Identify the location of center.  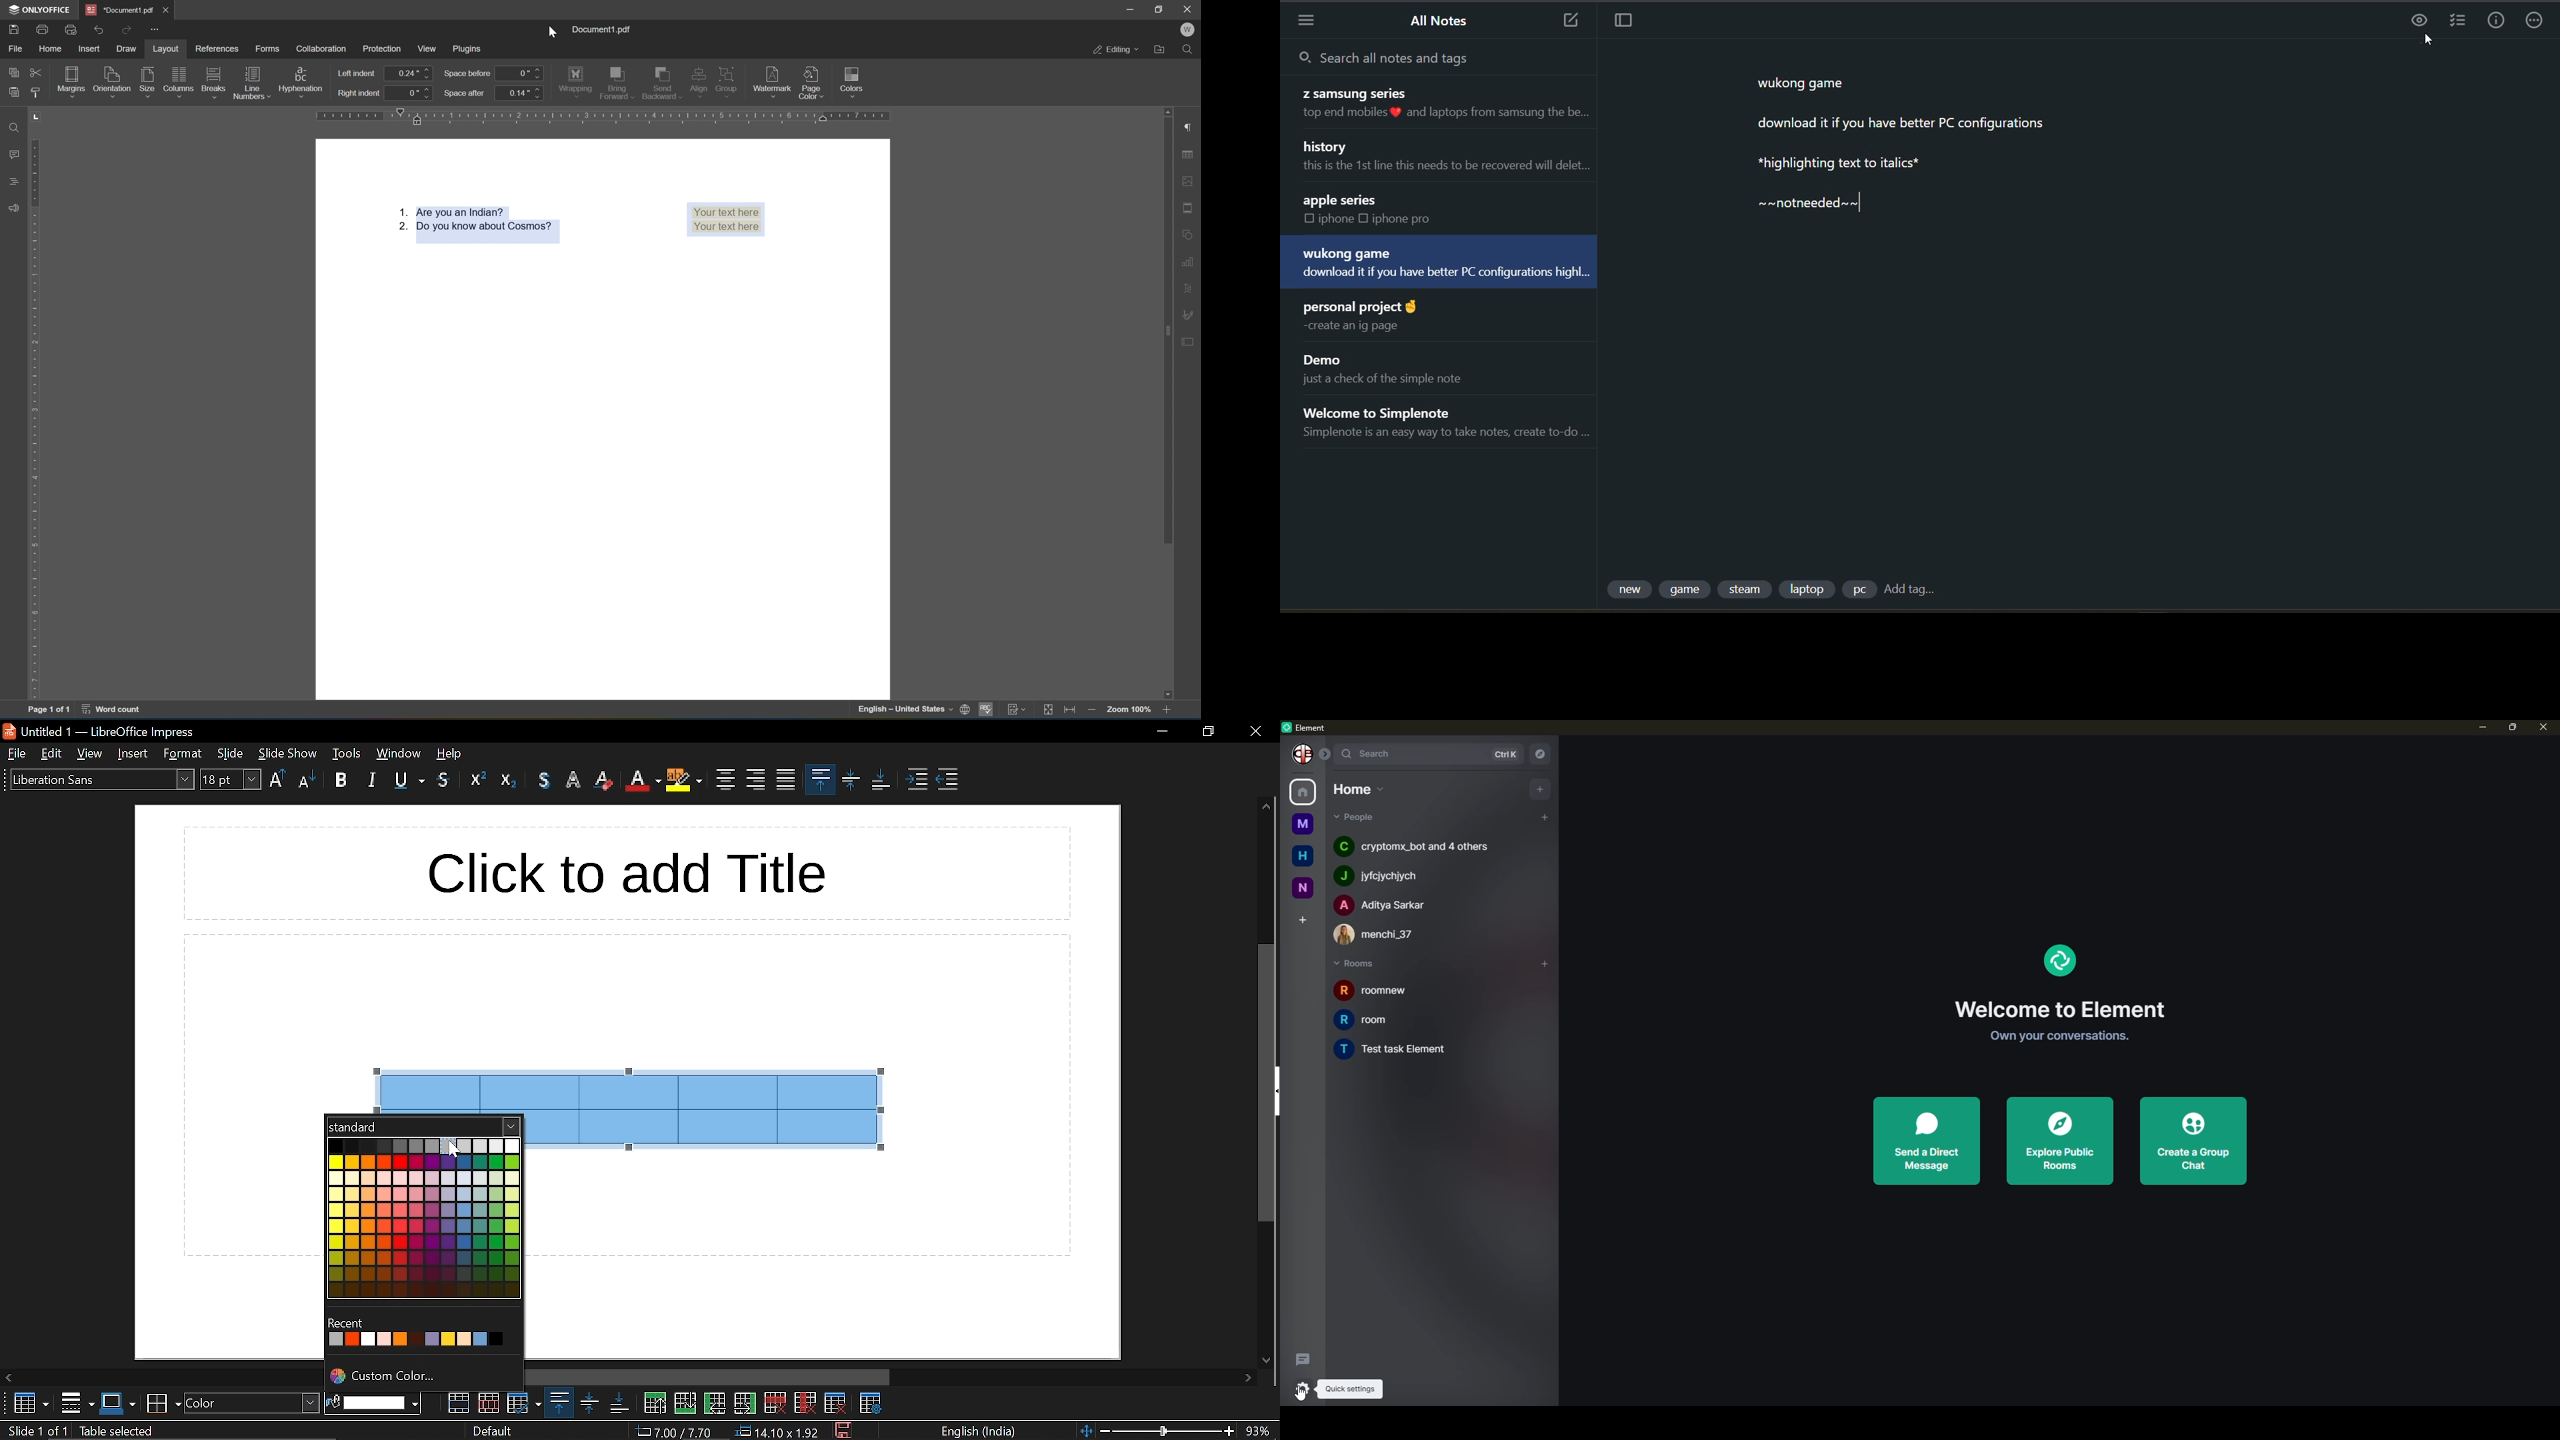
(724, 777).